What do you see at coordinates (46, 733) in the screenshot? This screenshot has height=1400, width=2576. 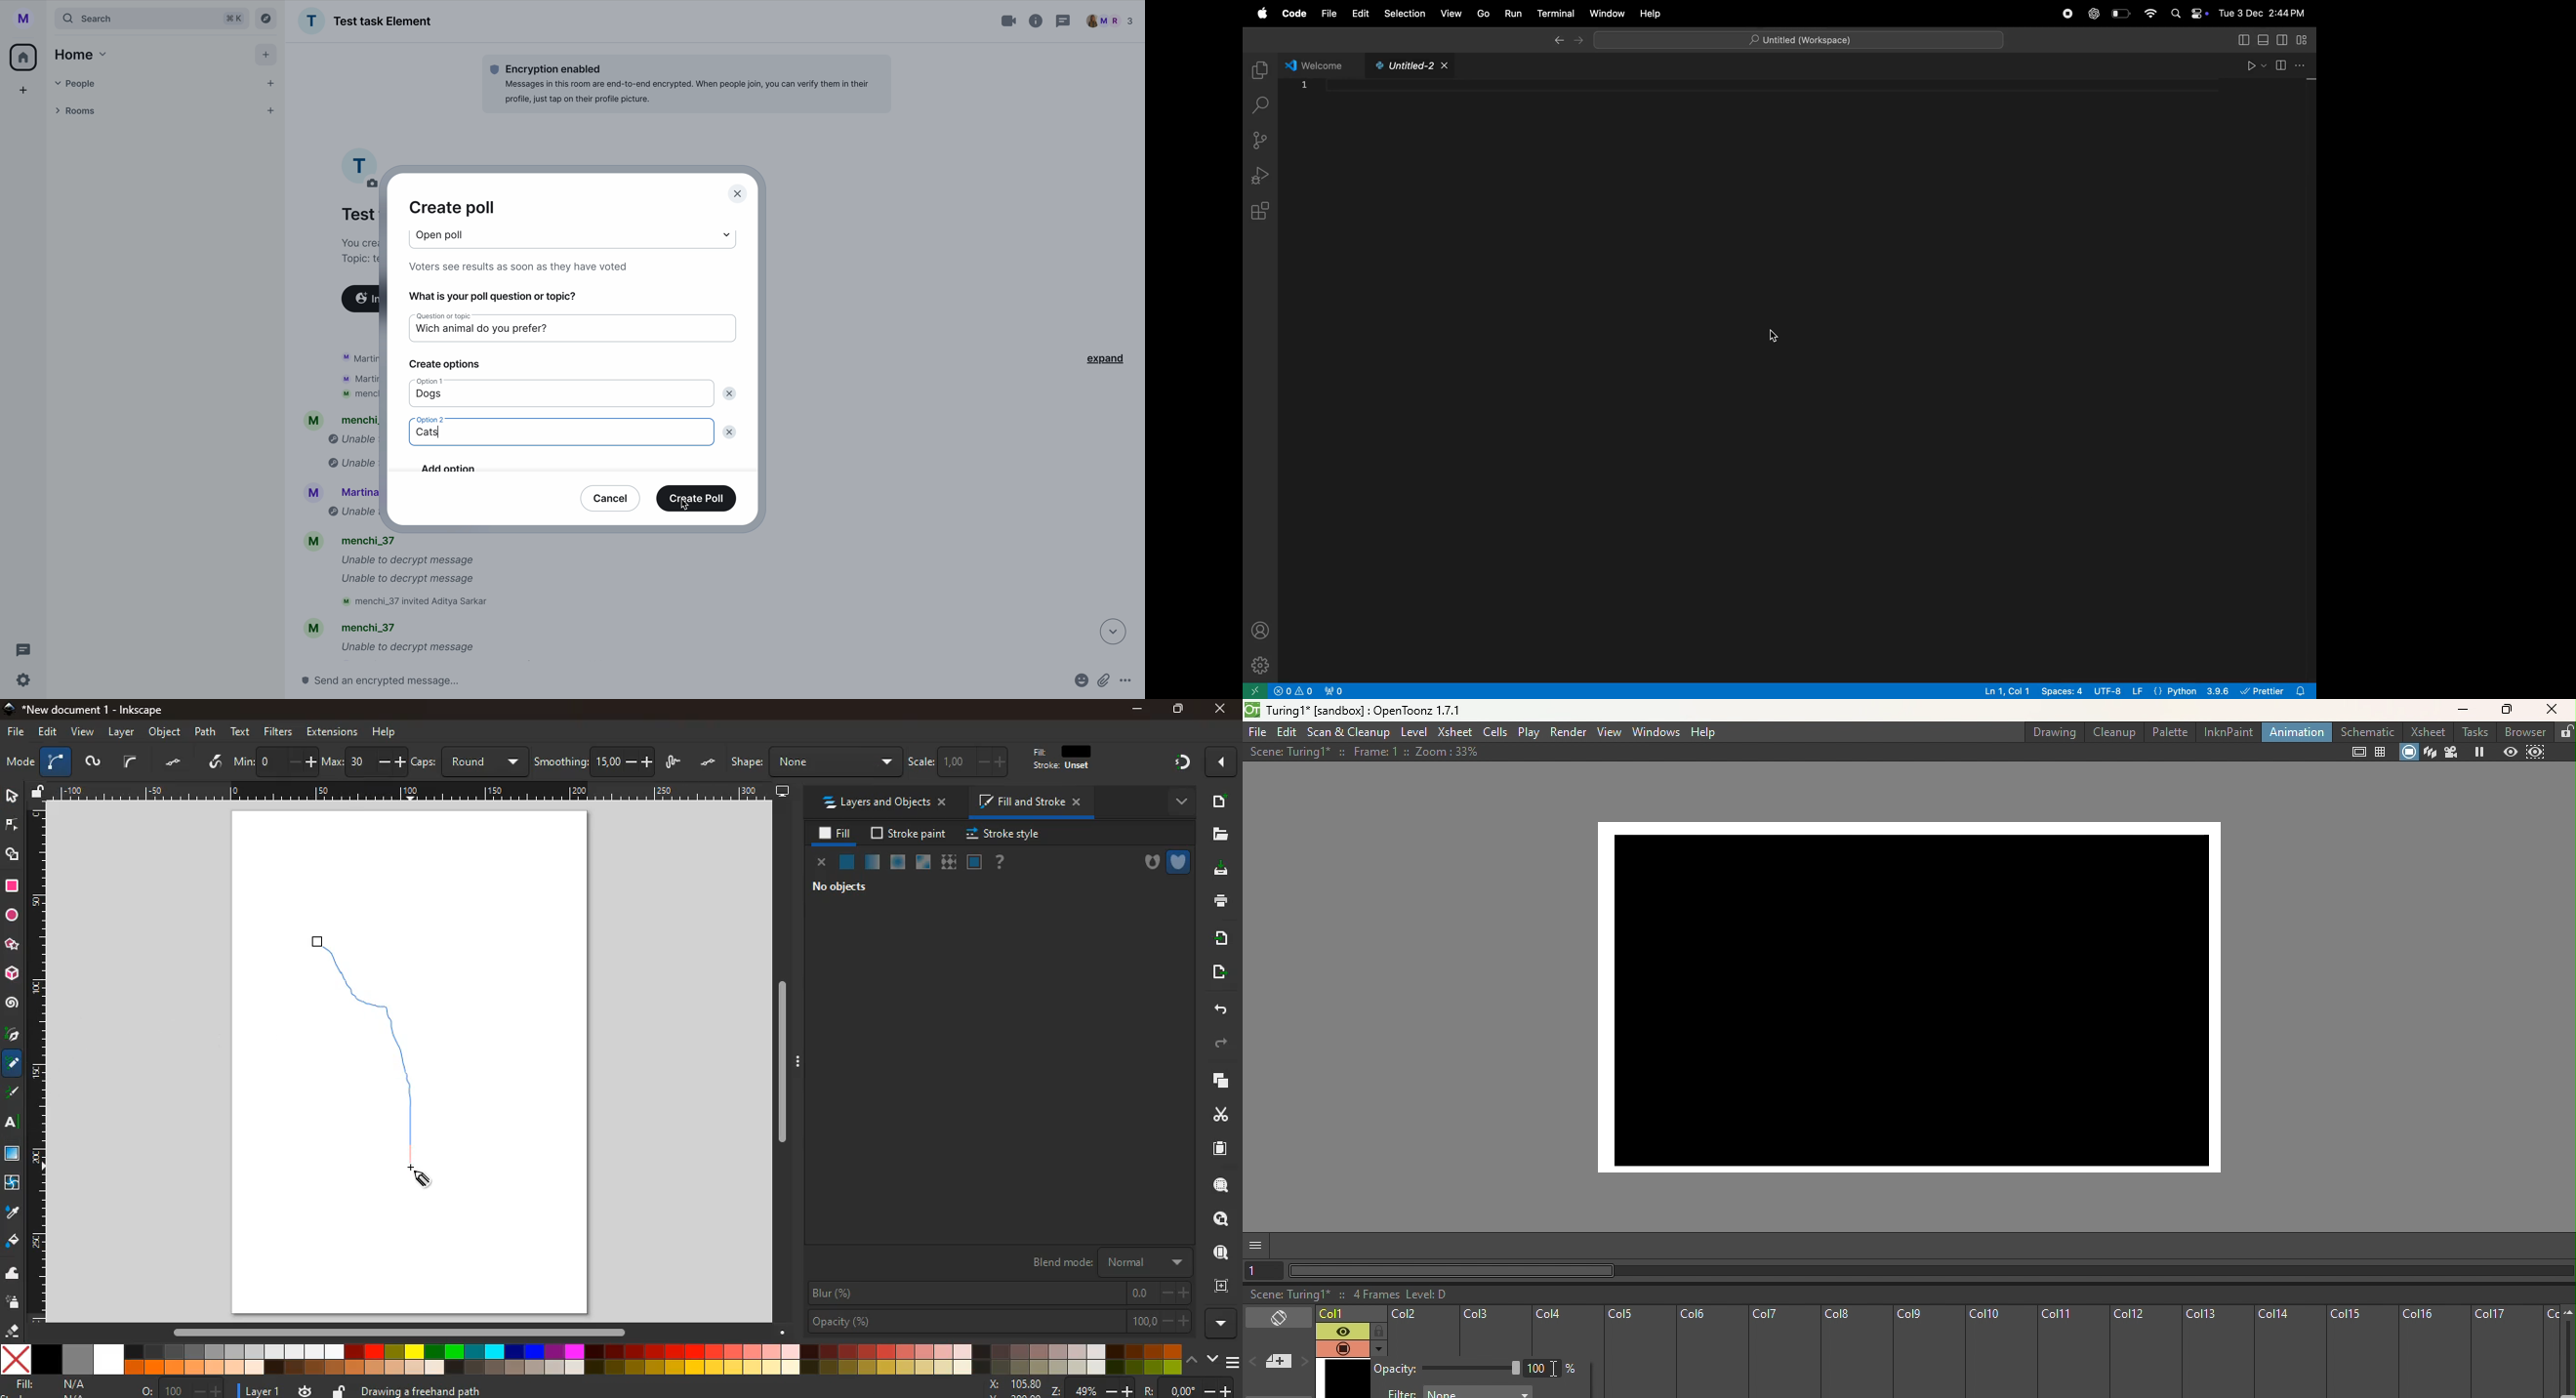 I see `edit` at bounding box center [46, 733].